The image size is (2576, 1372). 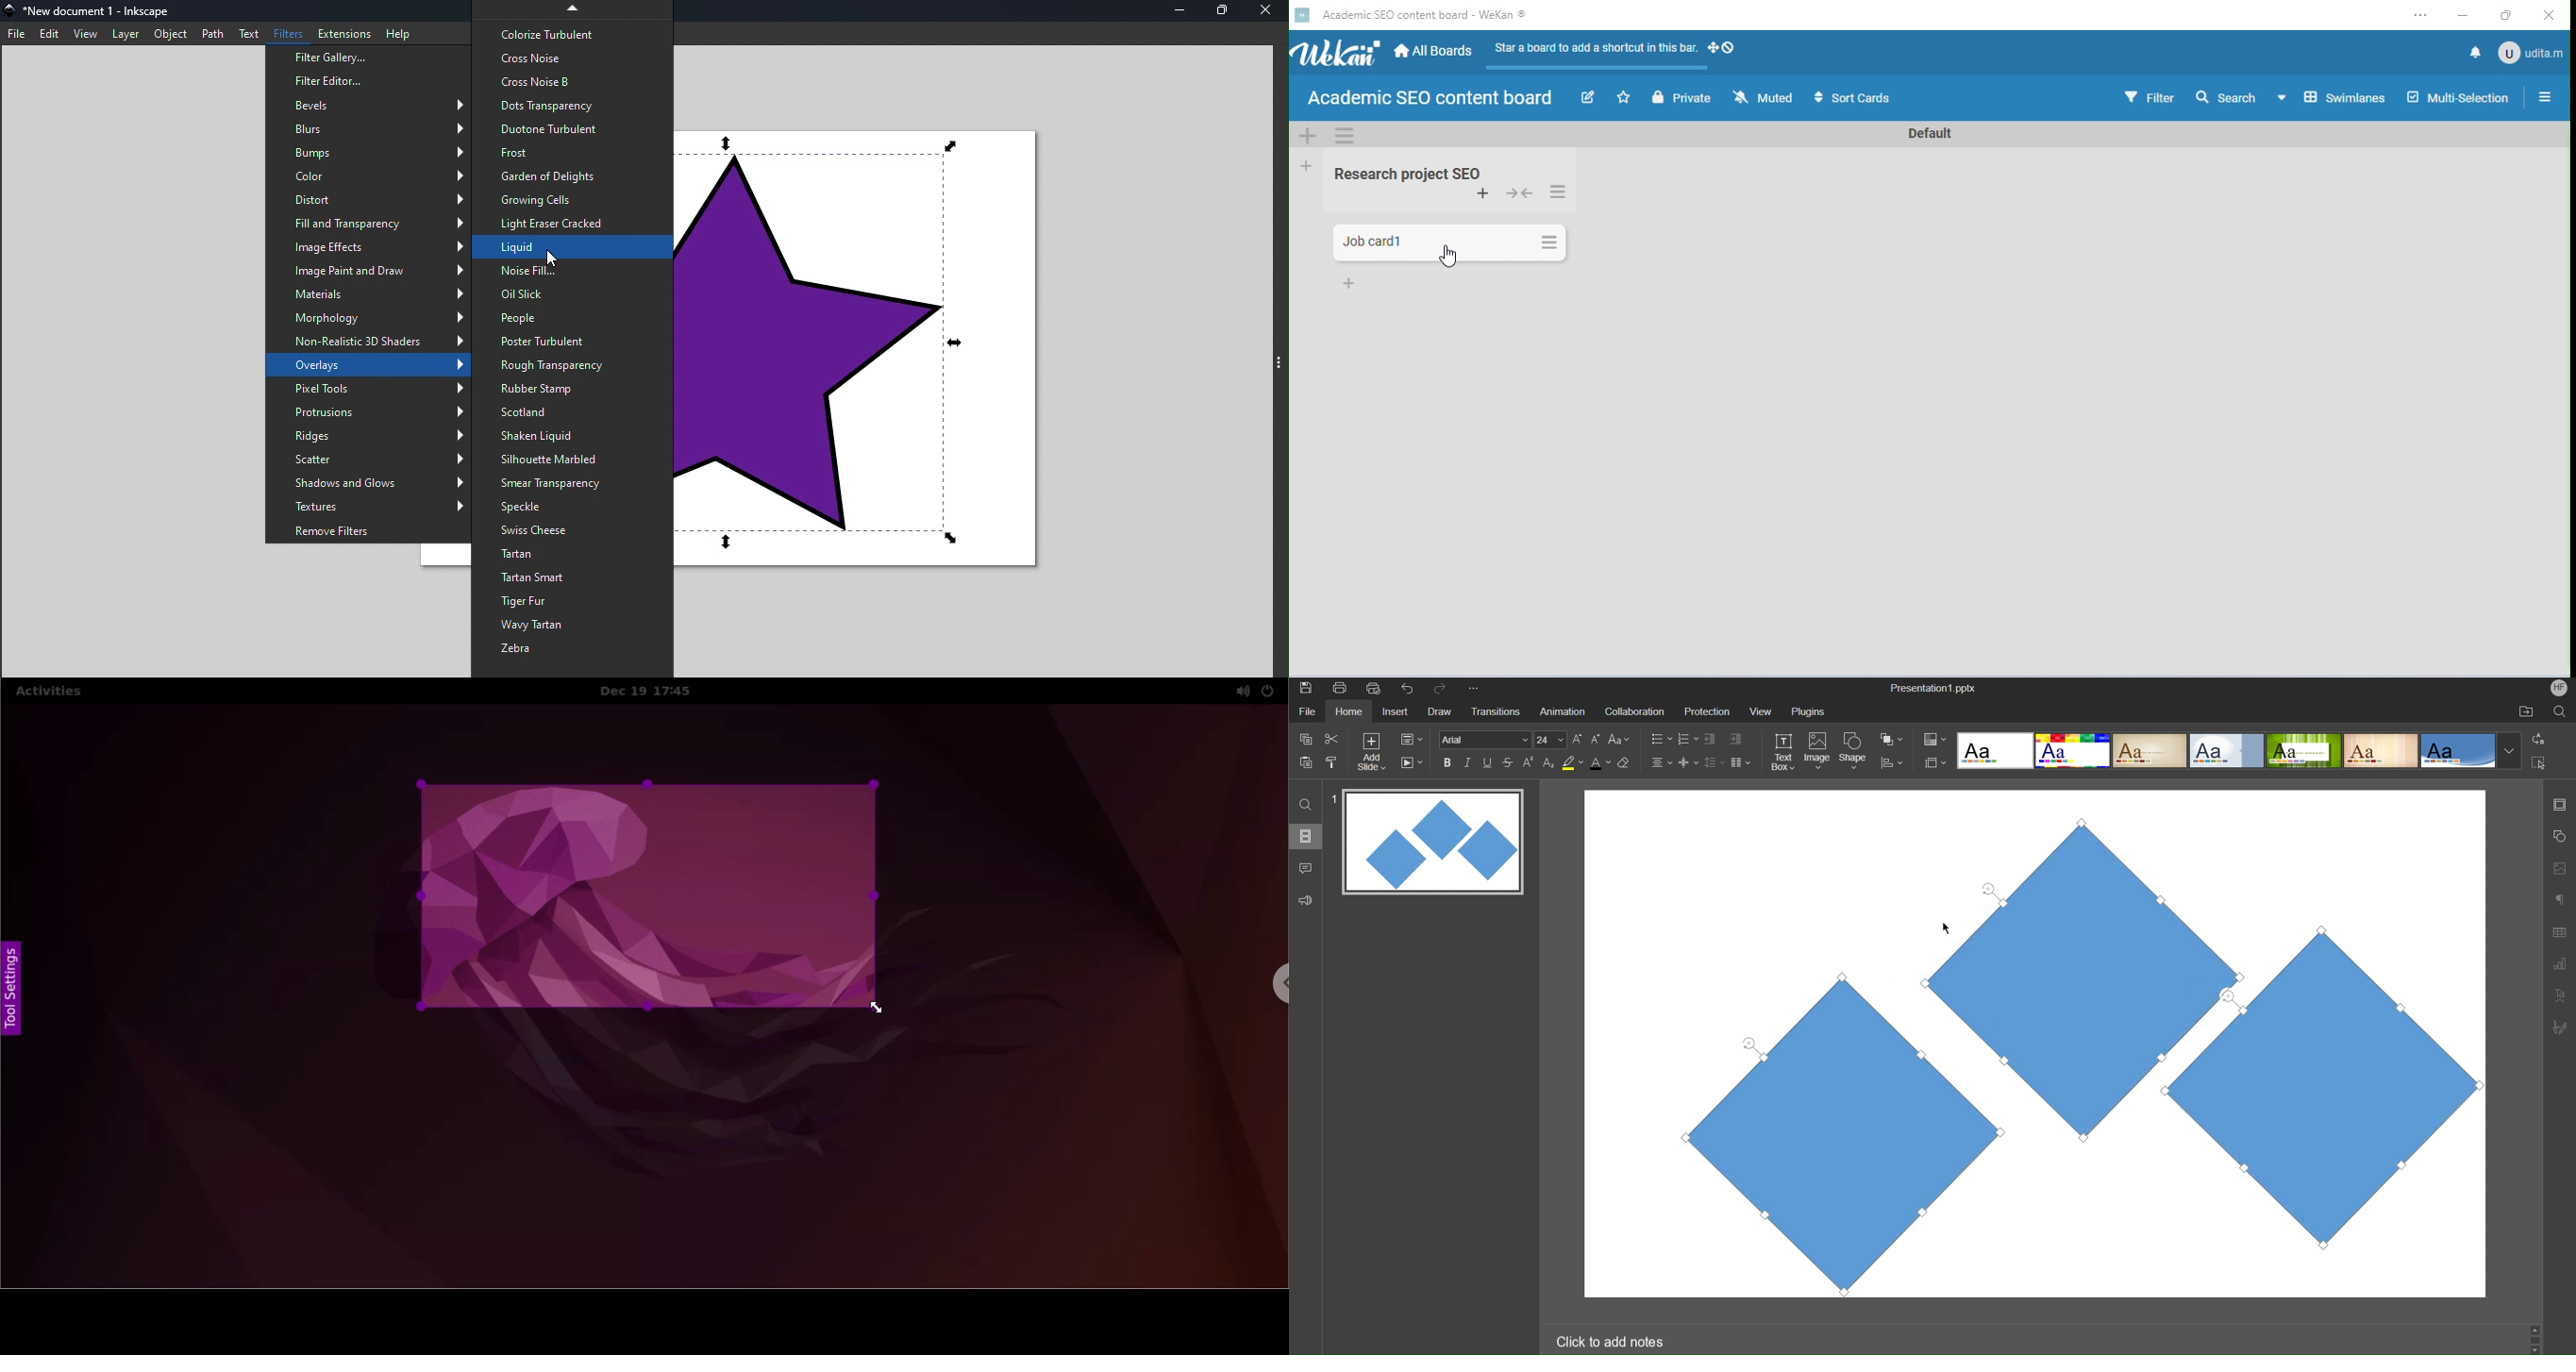 What do you see at coordinates (1851, 98) in the screenshot?
I see `sort cards` at bounding box center [1851, 98].